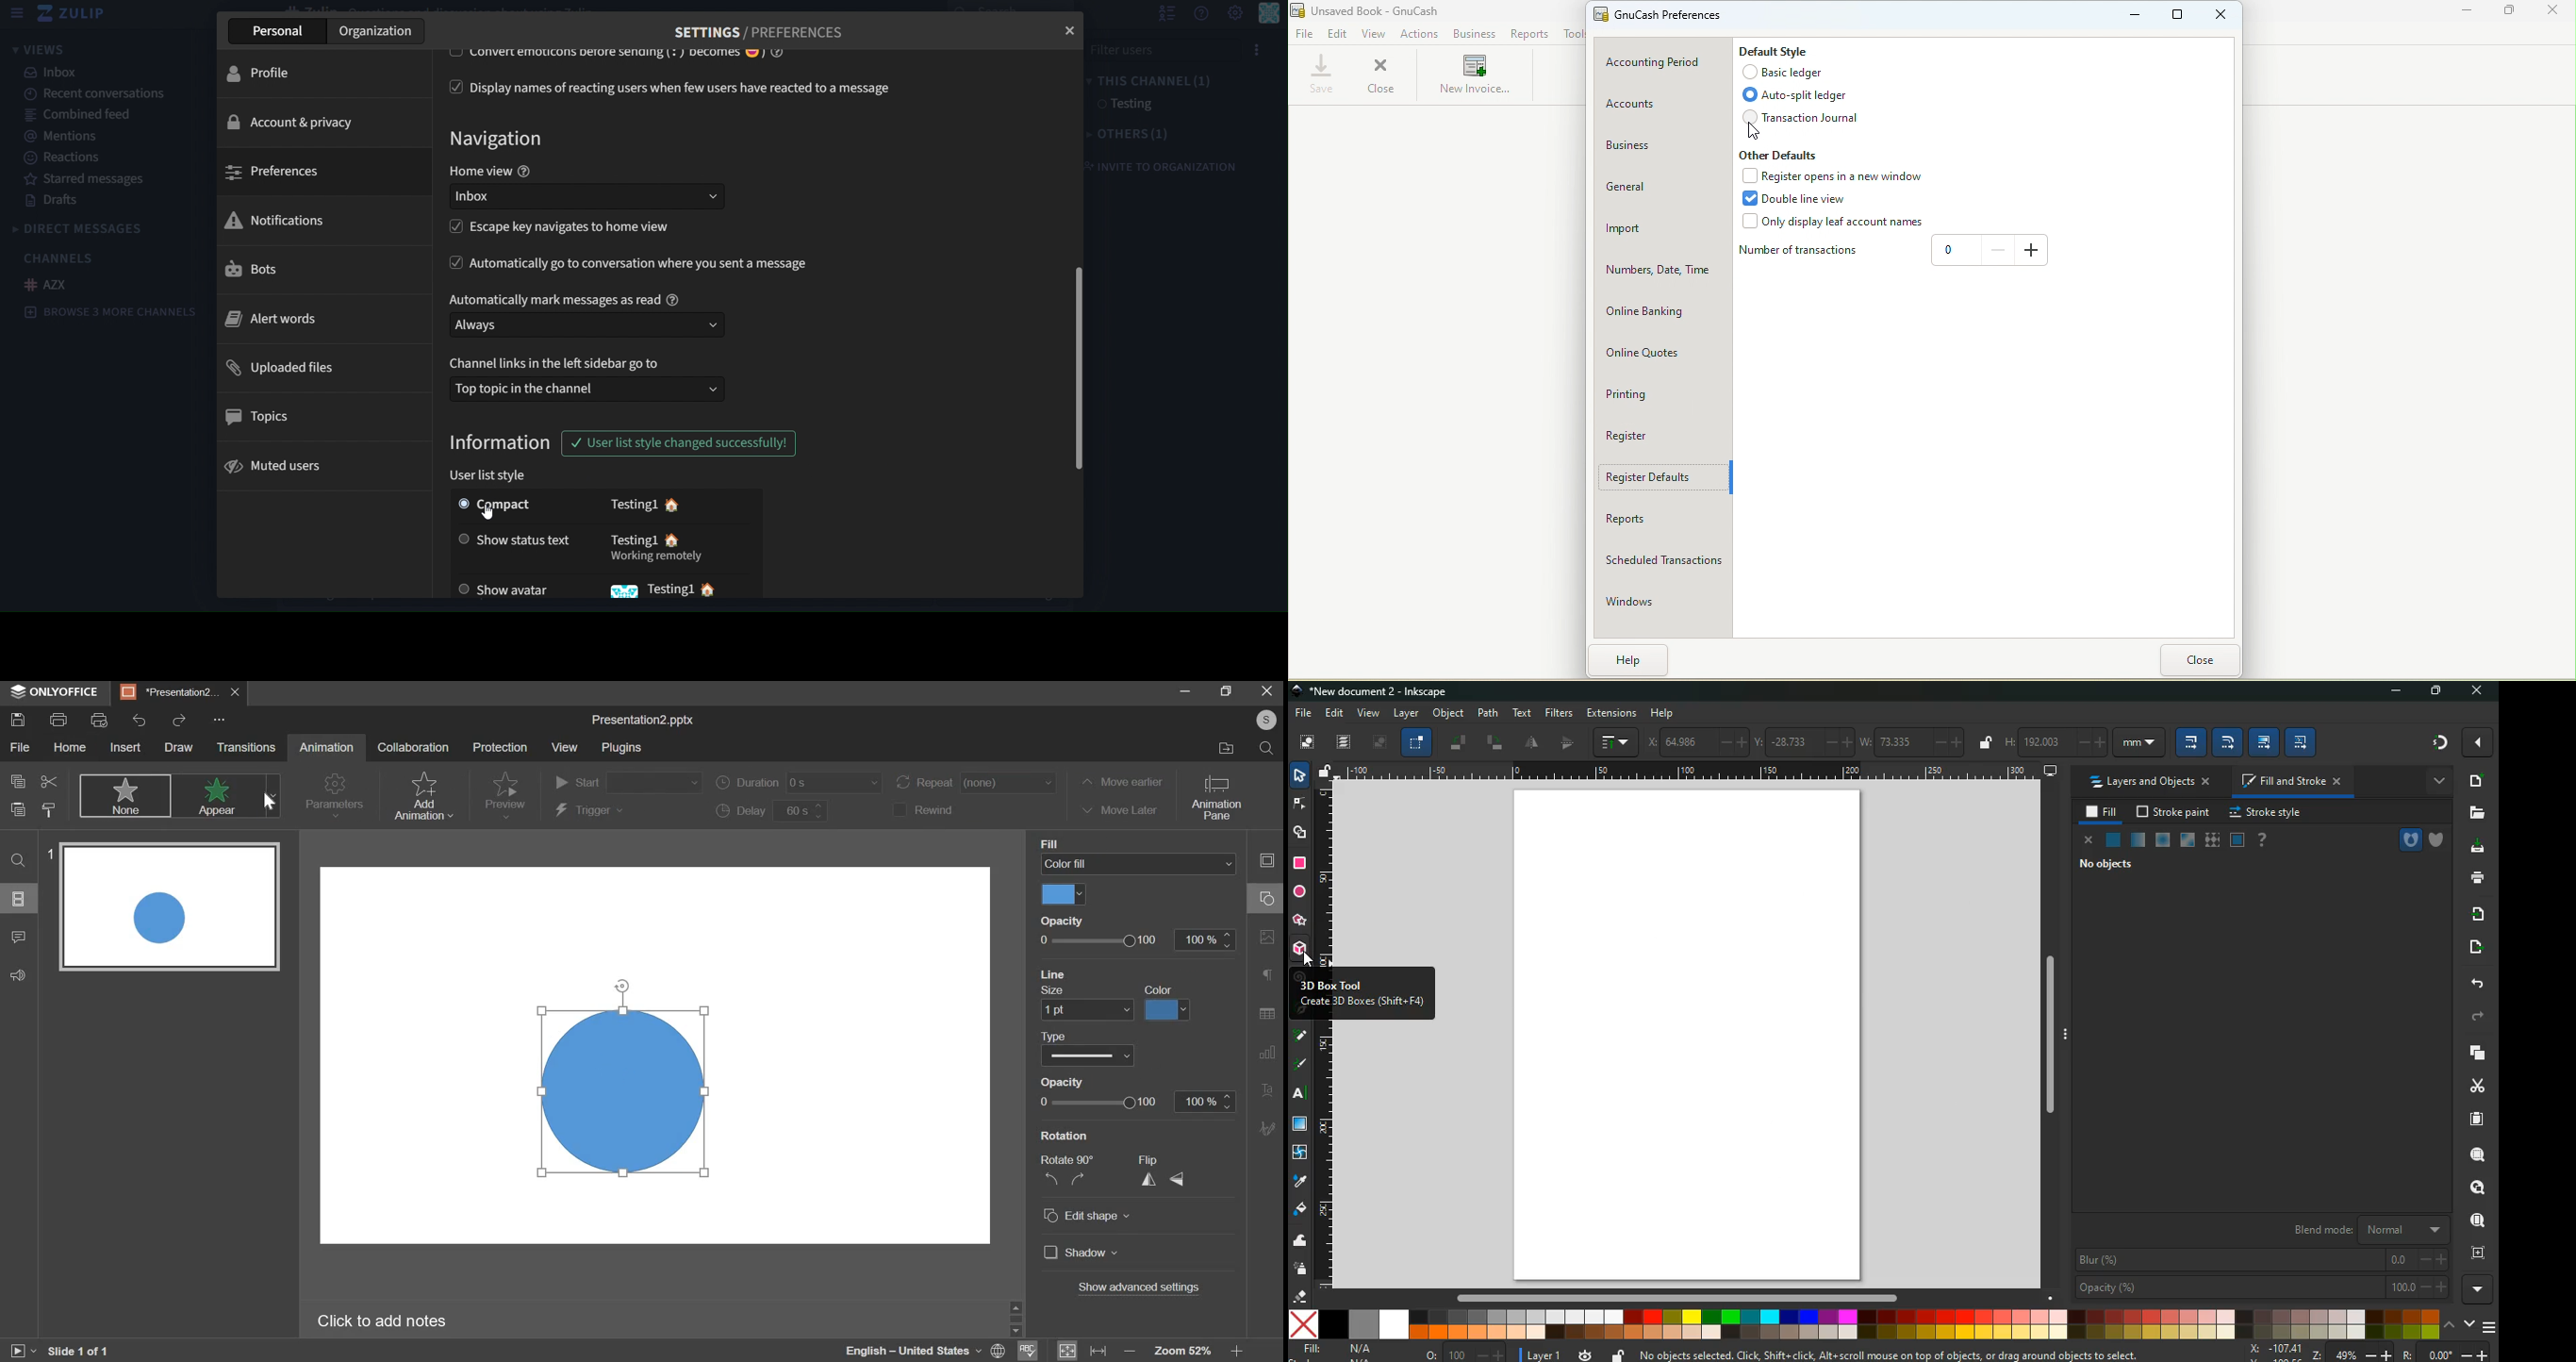 This screenshot has height=1372, width=2576. What do you see at coordinates (502, 749) in the screenshot?
I see `Protection` at bounding box center [502, 749].